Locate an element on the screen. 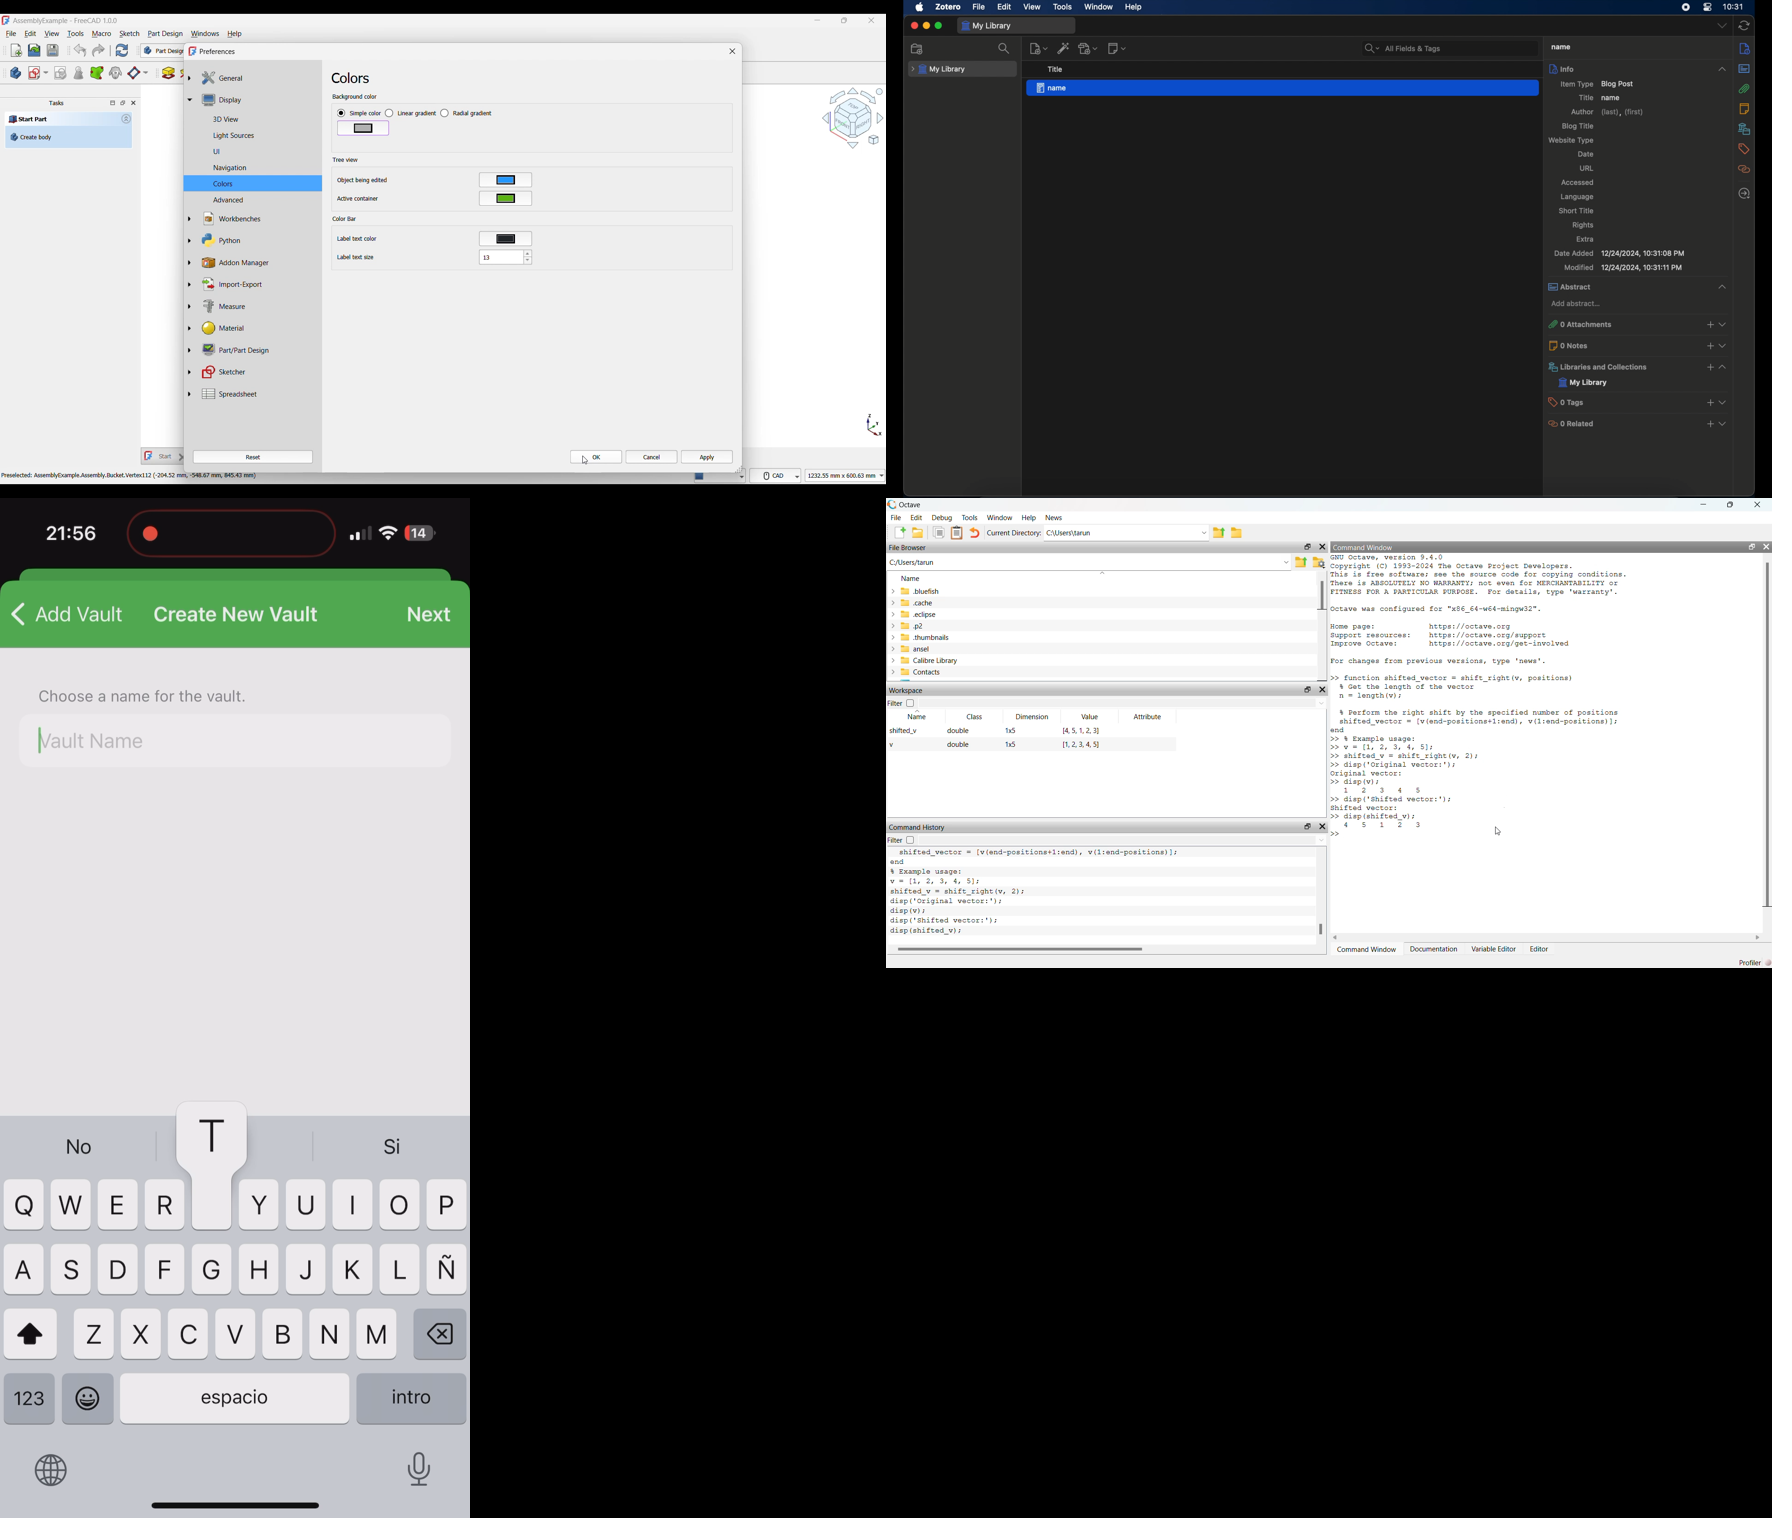  one directory up is located at coordinates (1218, 534).